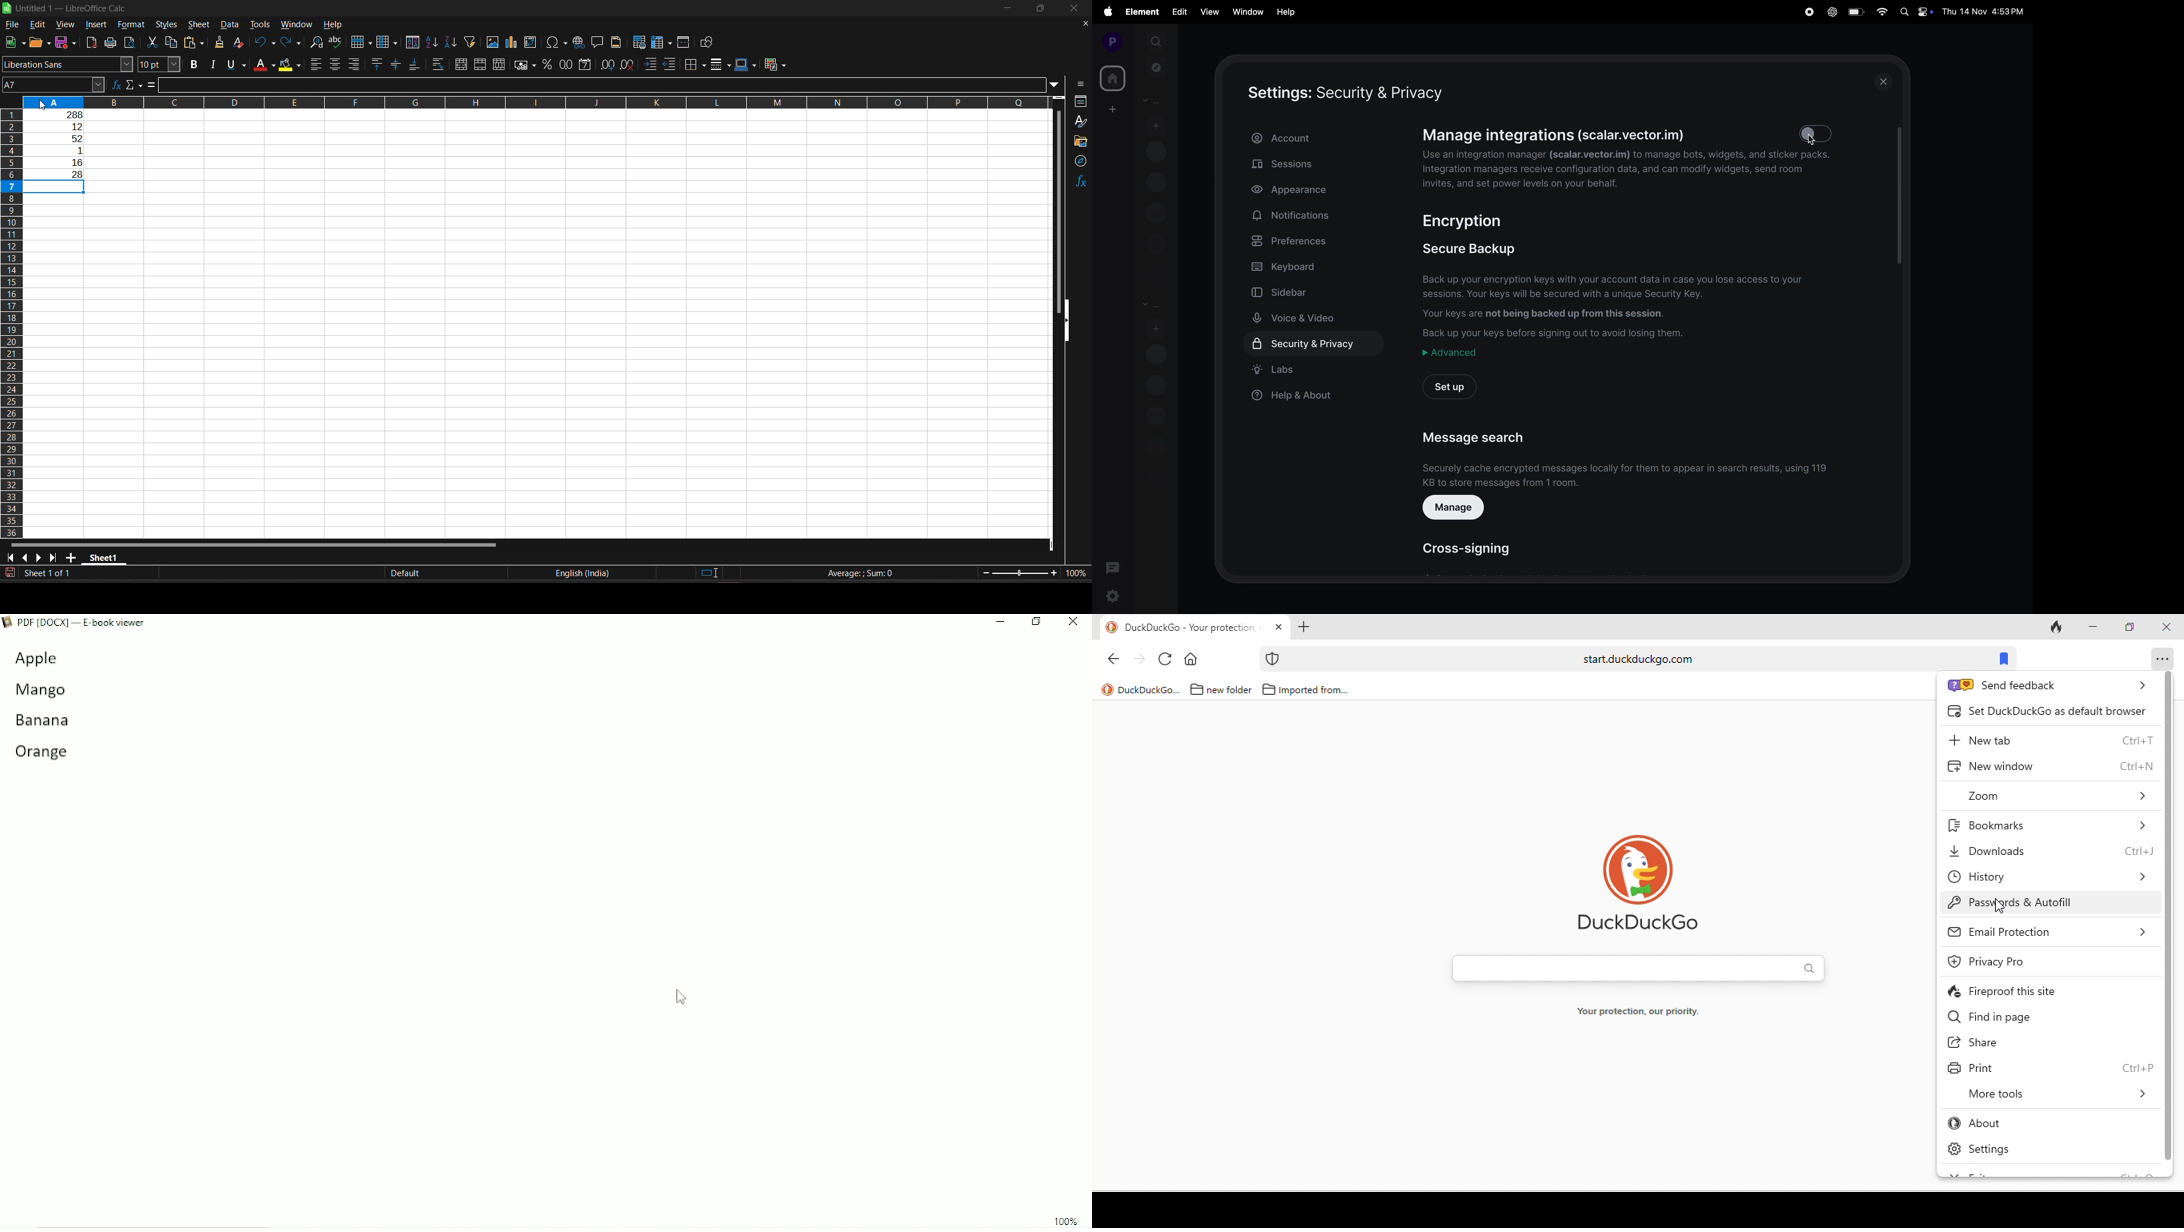 This screenshot has height=1232, width=2184. I want to click on scroll bar, so click(1901, 196).